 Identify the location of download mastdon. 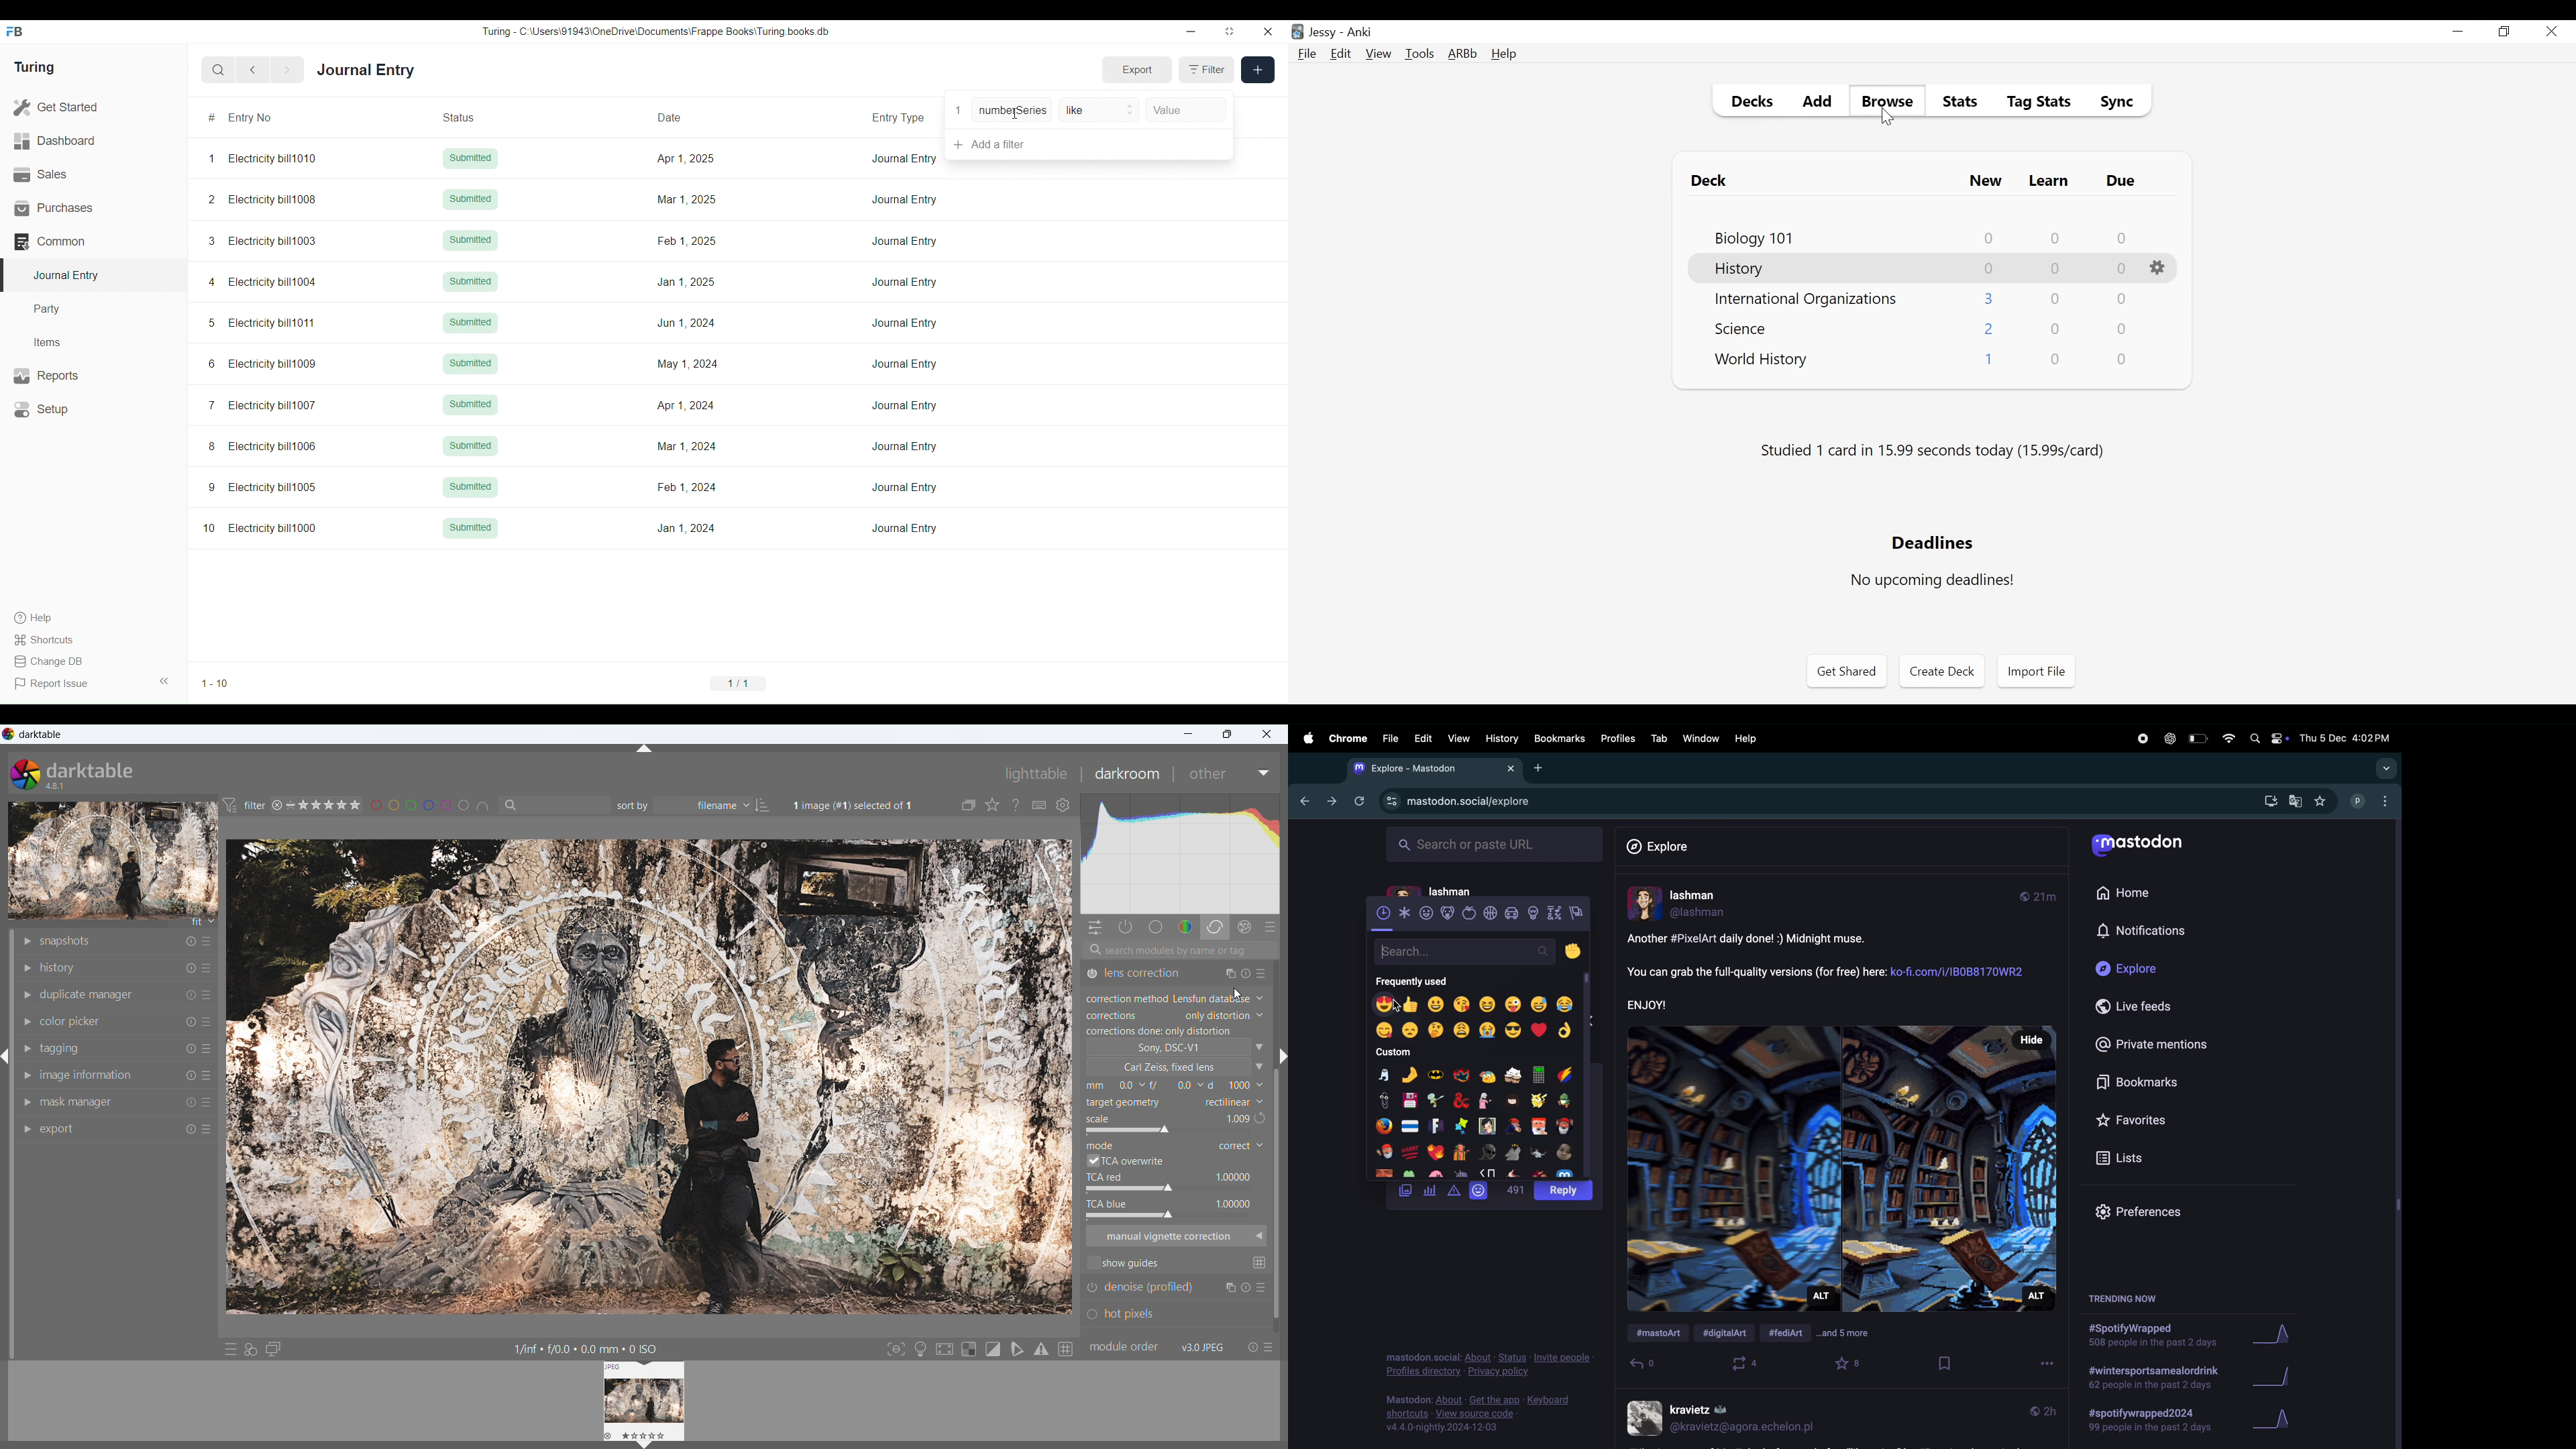
(2269, 800).